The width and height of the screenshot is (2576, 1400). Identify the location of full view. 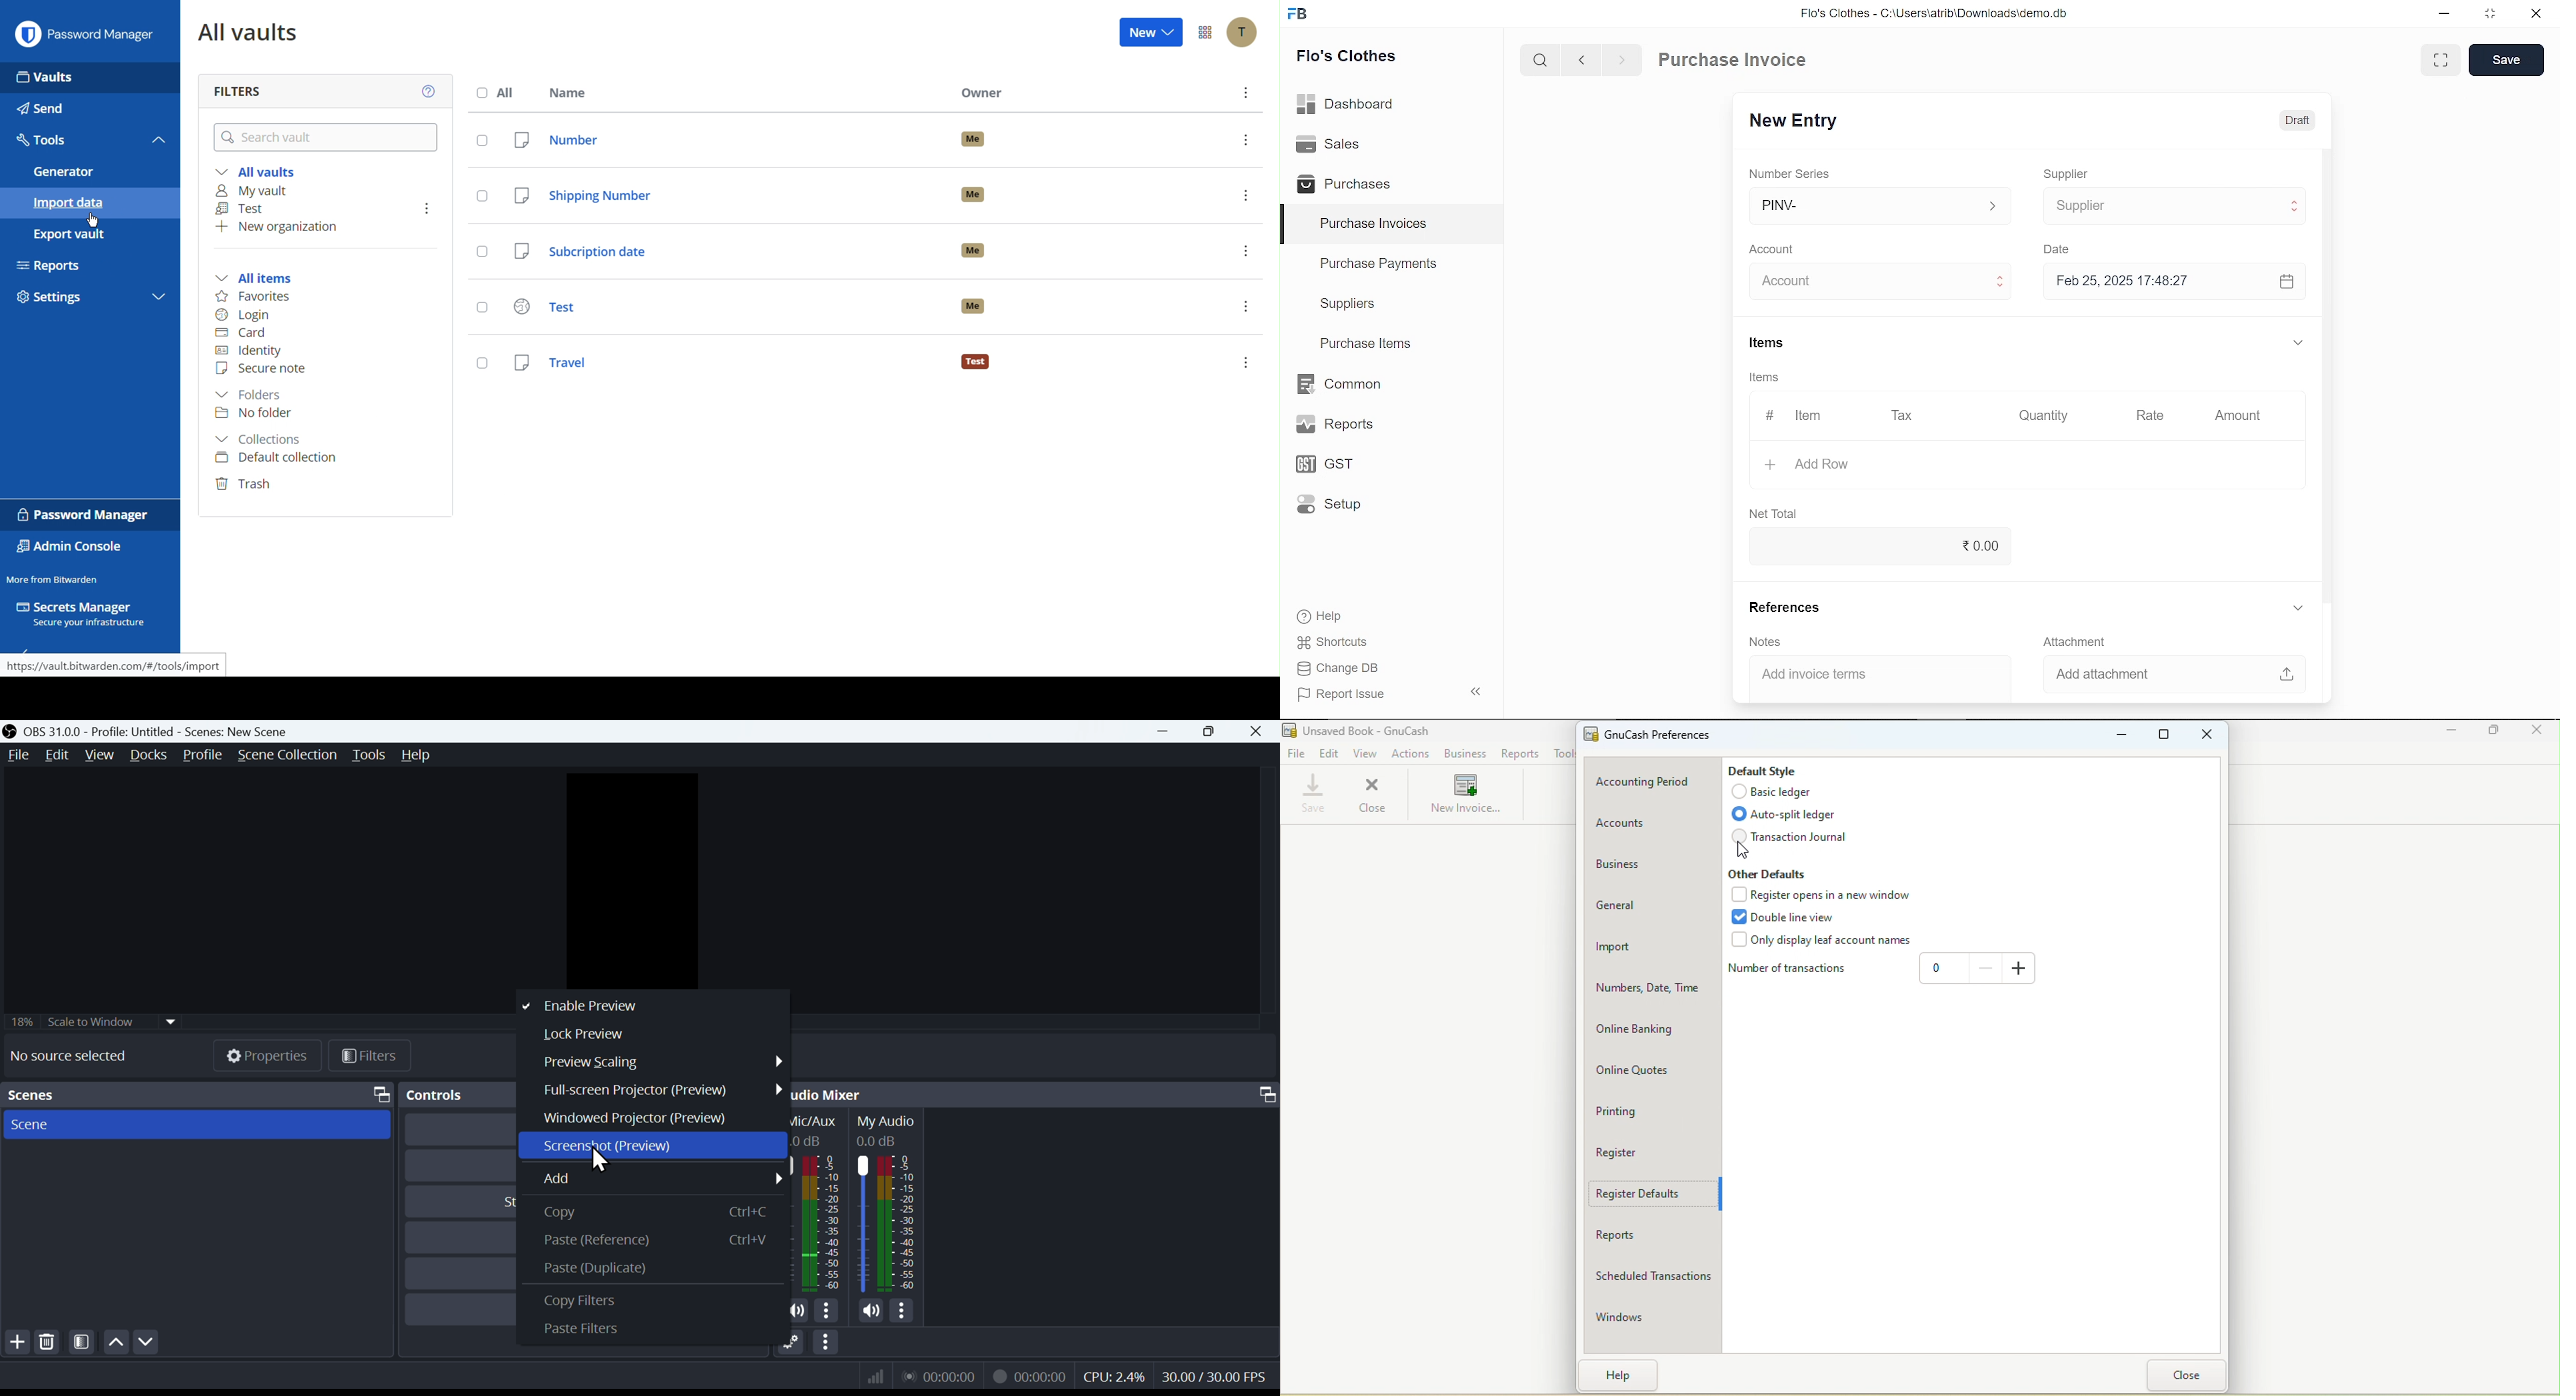
(2442, 60).